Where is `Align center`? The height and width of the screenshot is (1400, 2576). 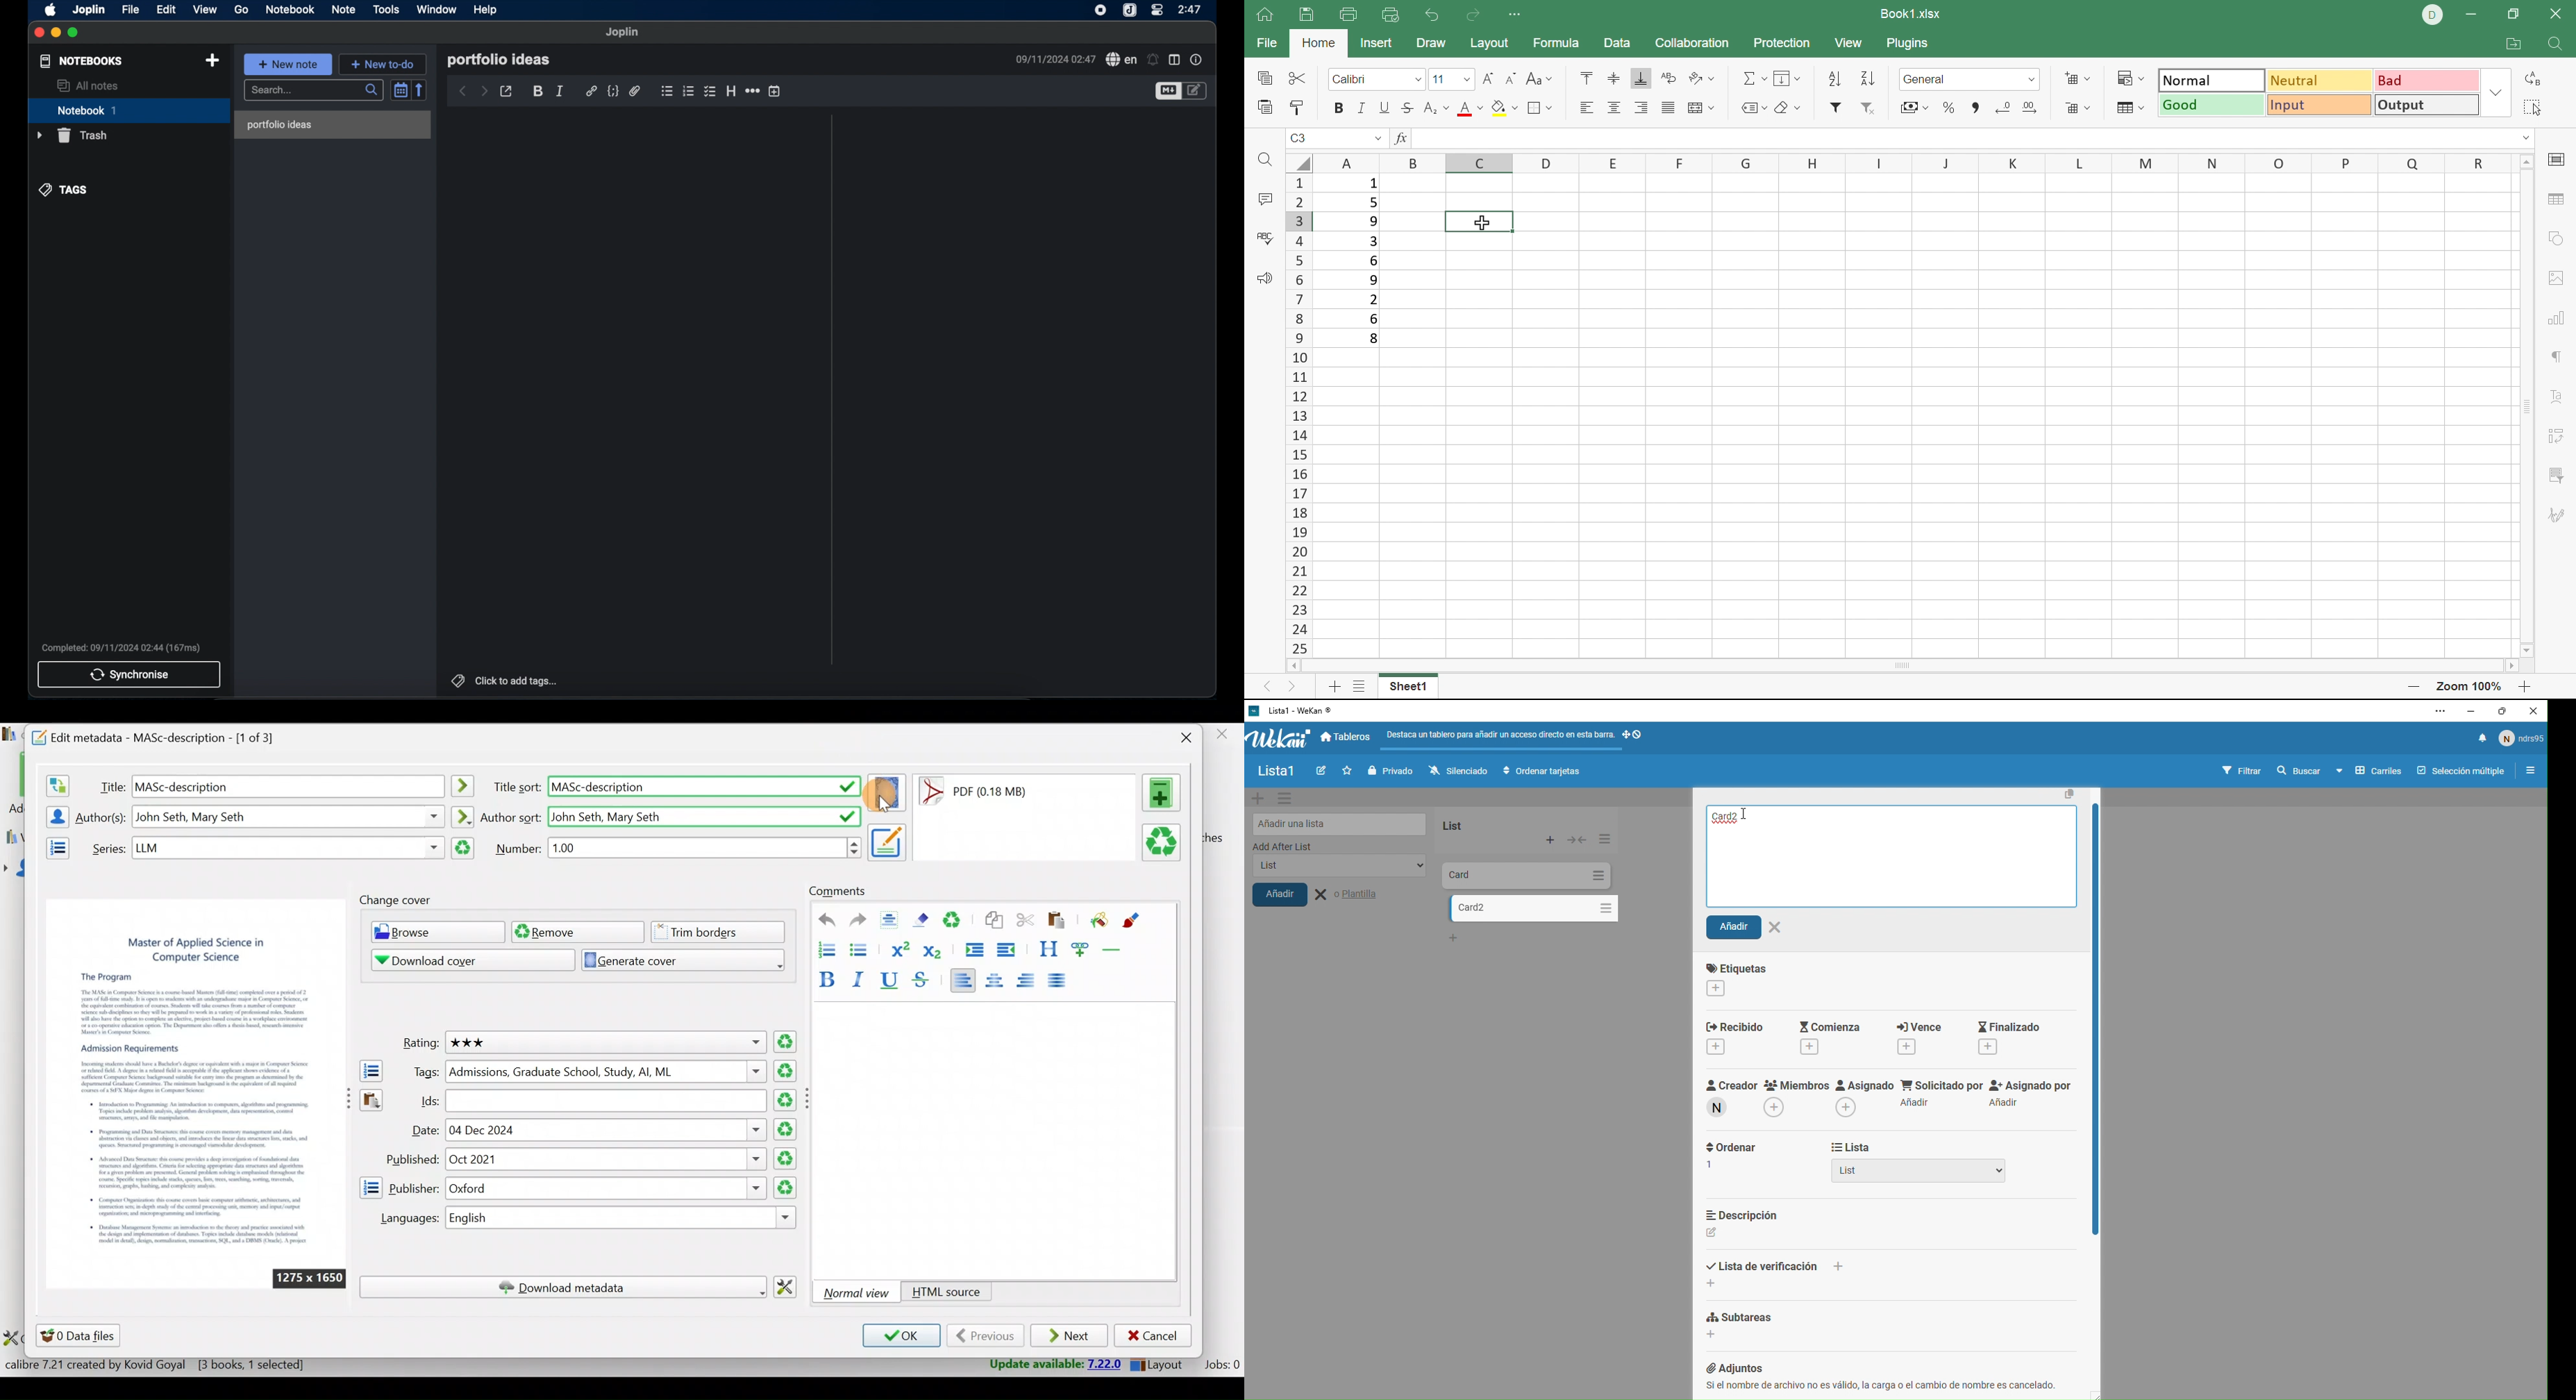 Align center is located at coordinates (1613, 108).